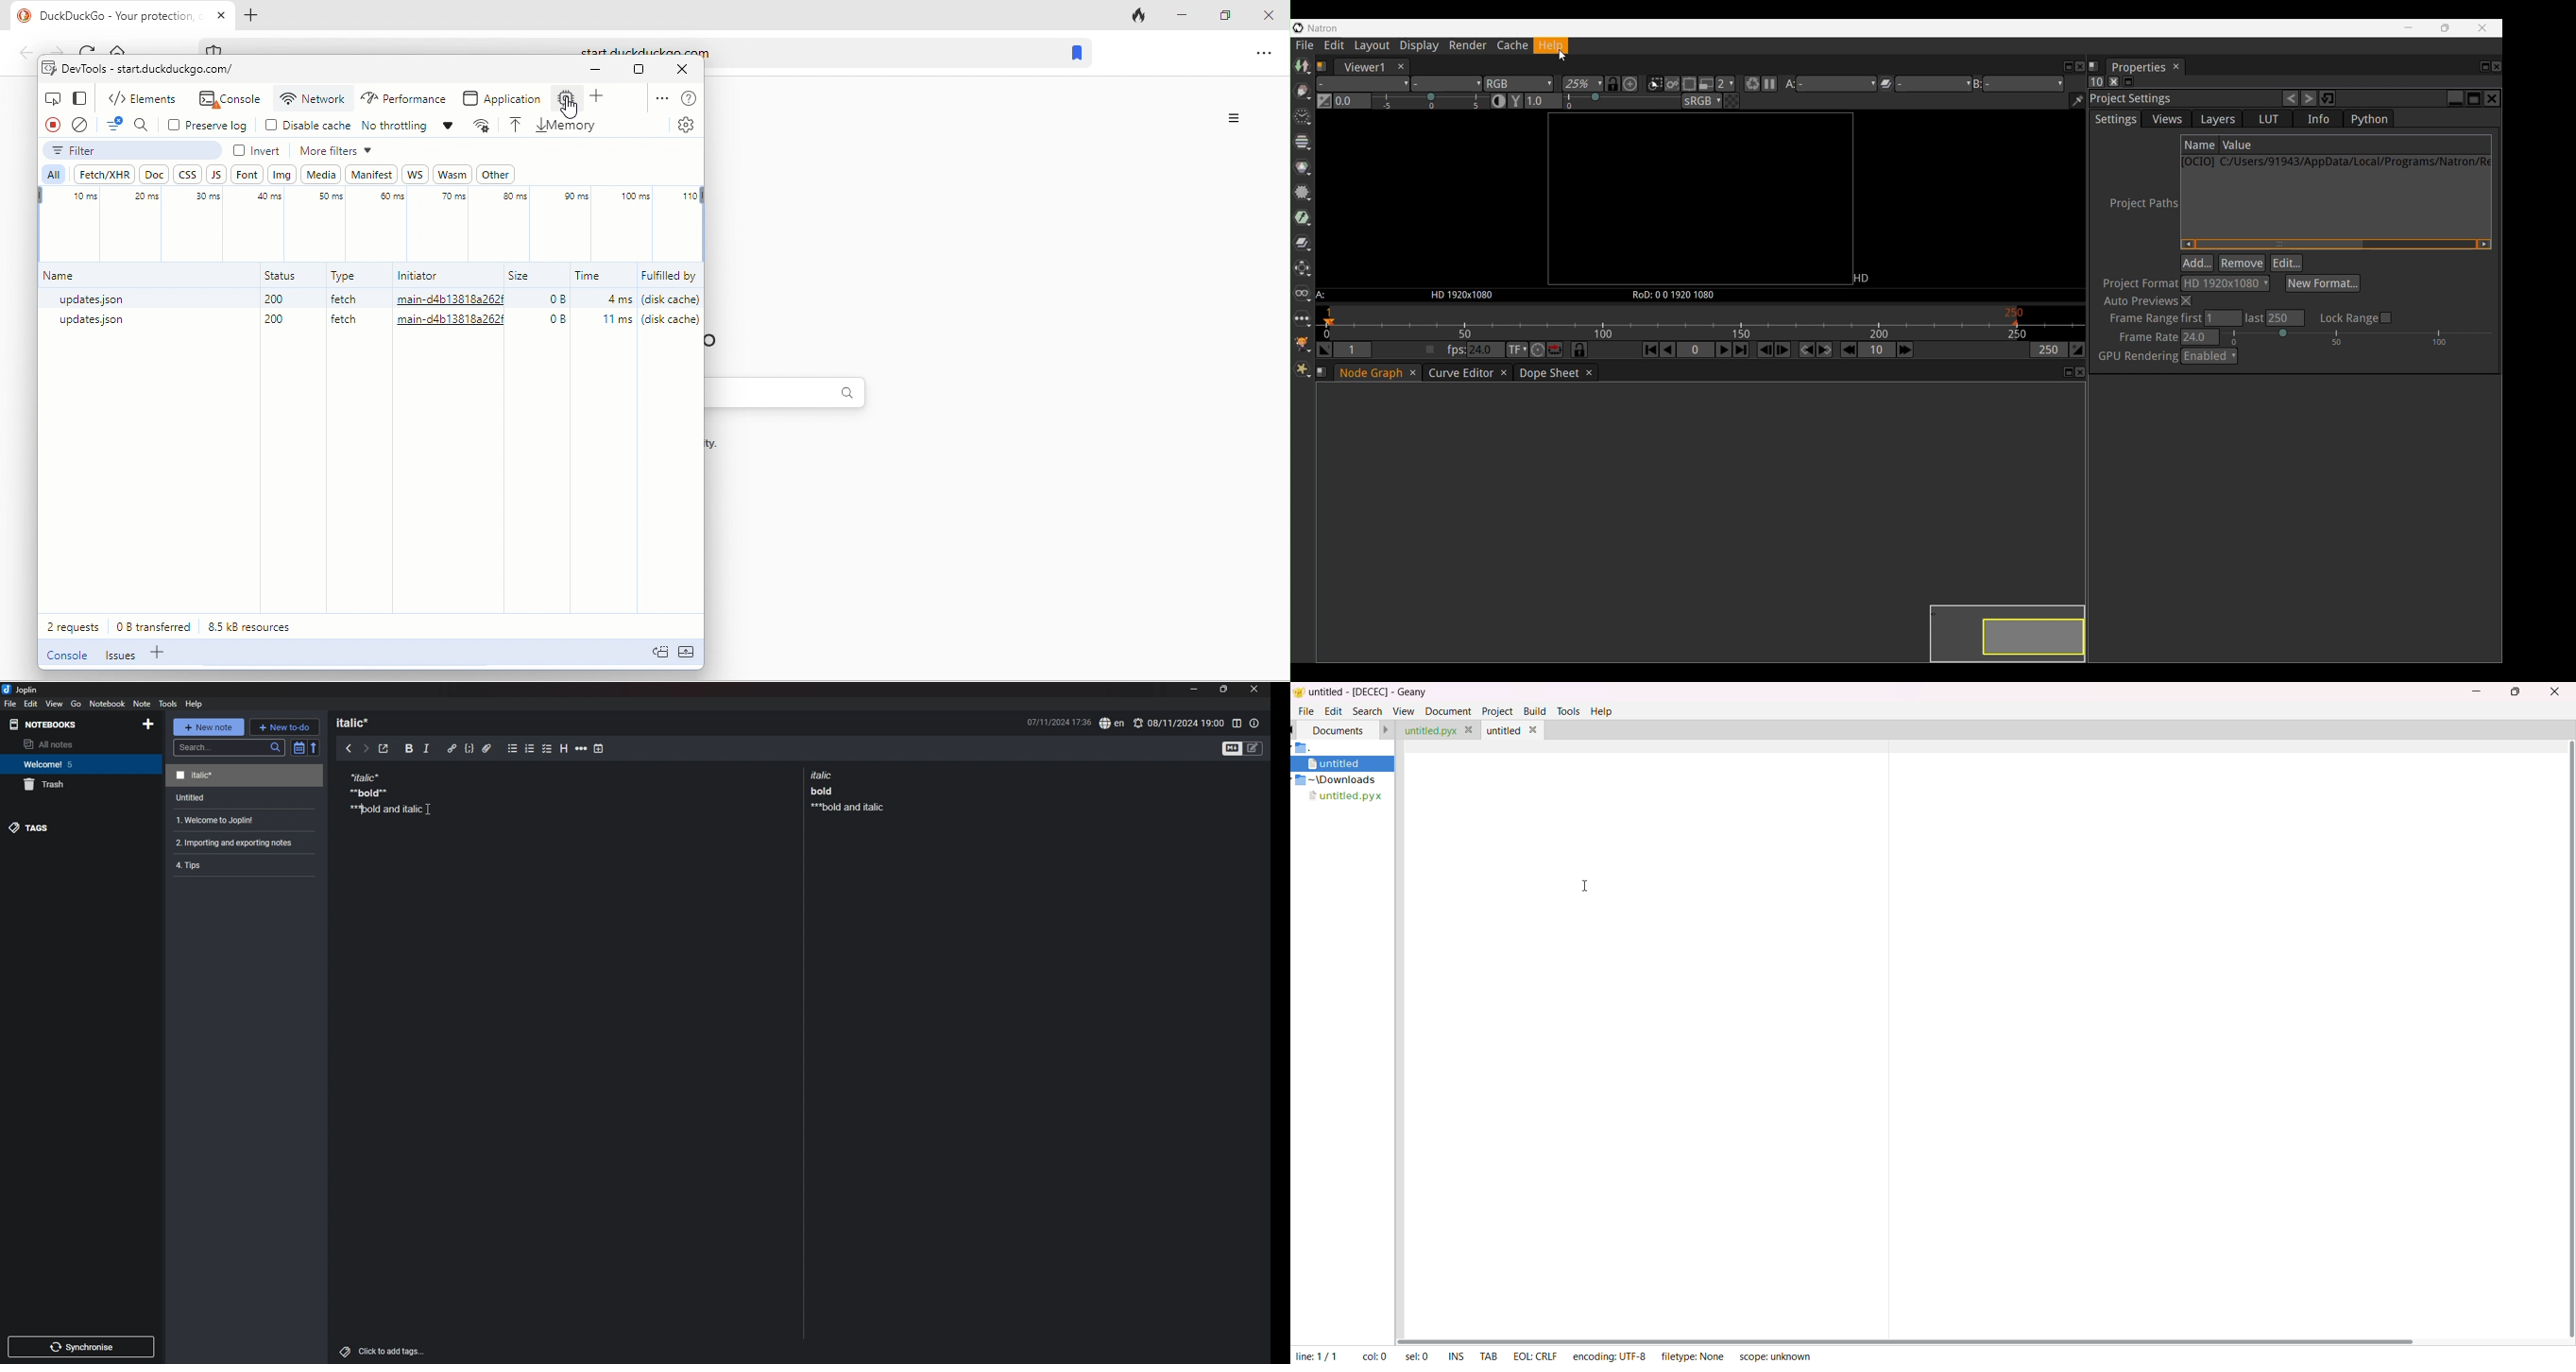 This screenshot has height=1372, width=2576. Describe the element at coordinates (557, 300) in the screenshot. I see `0B` at that location.